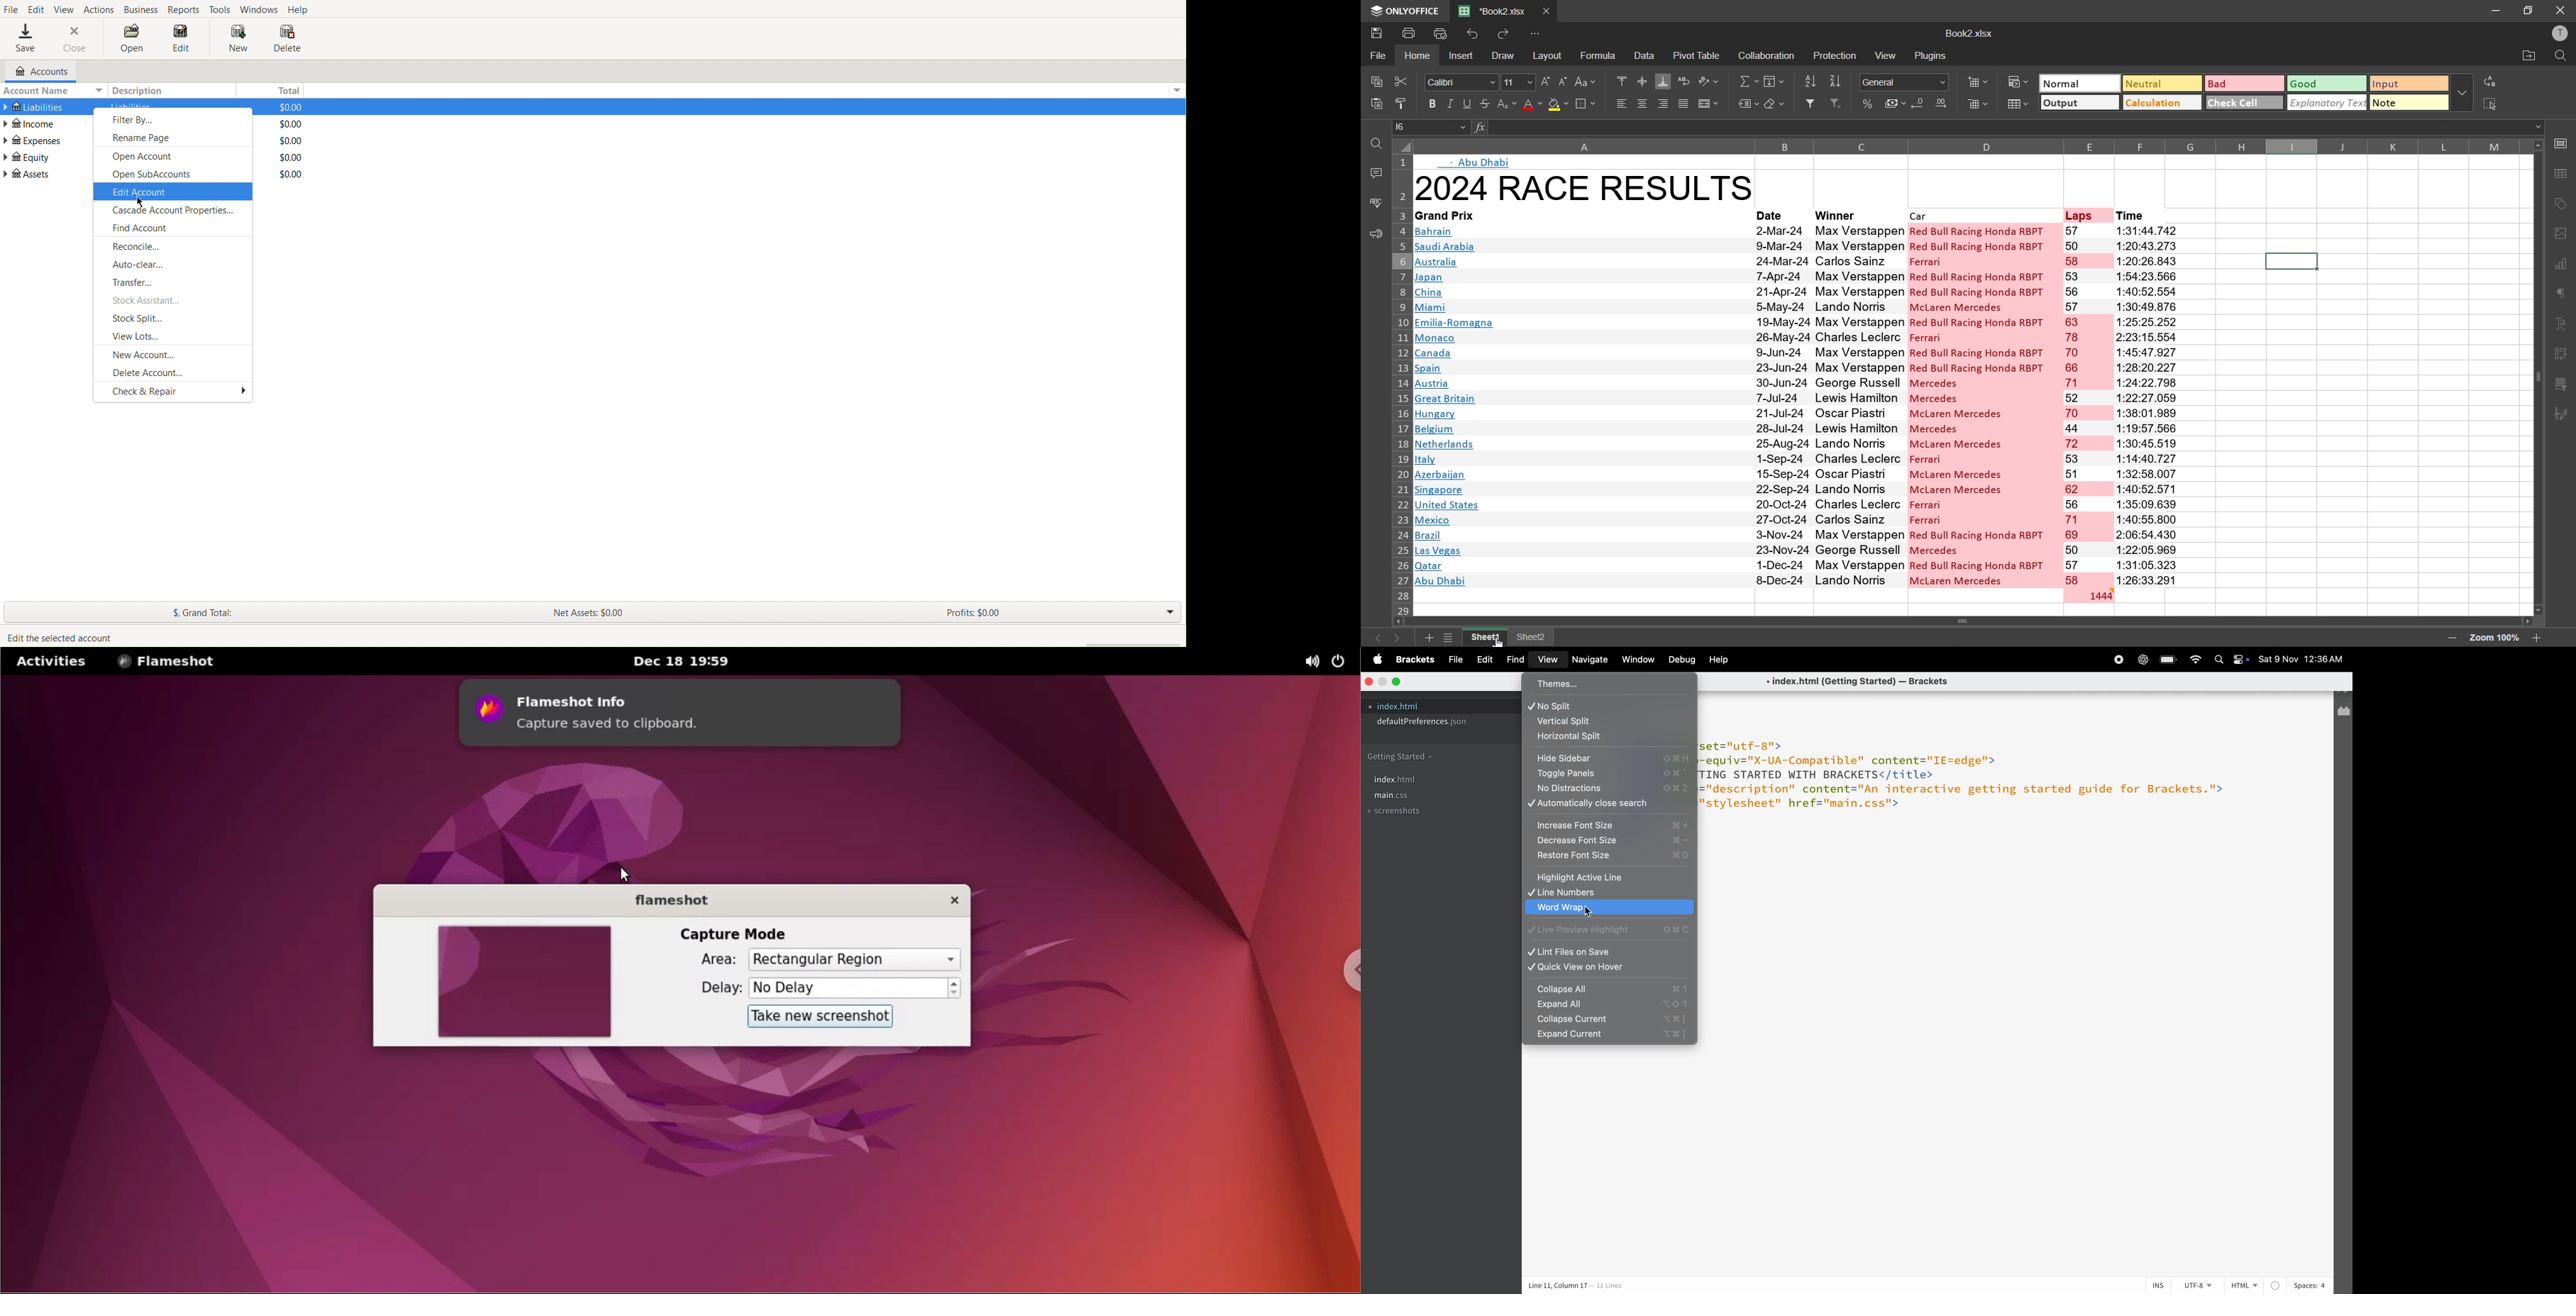 This screenshot has height=1316, width=2576. What do you see at coordinates (146, 156) in the screenshot?
I see `Open Account` at bounding box center [146, 156].